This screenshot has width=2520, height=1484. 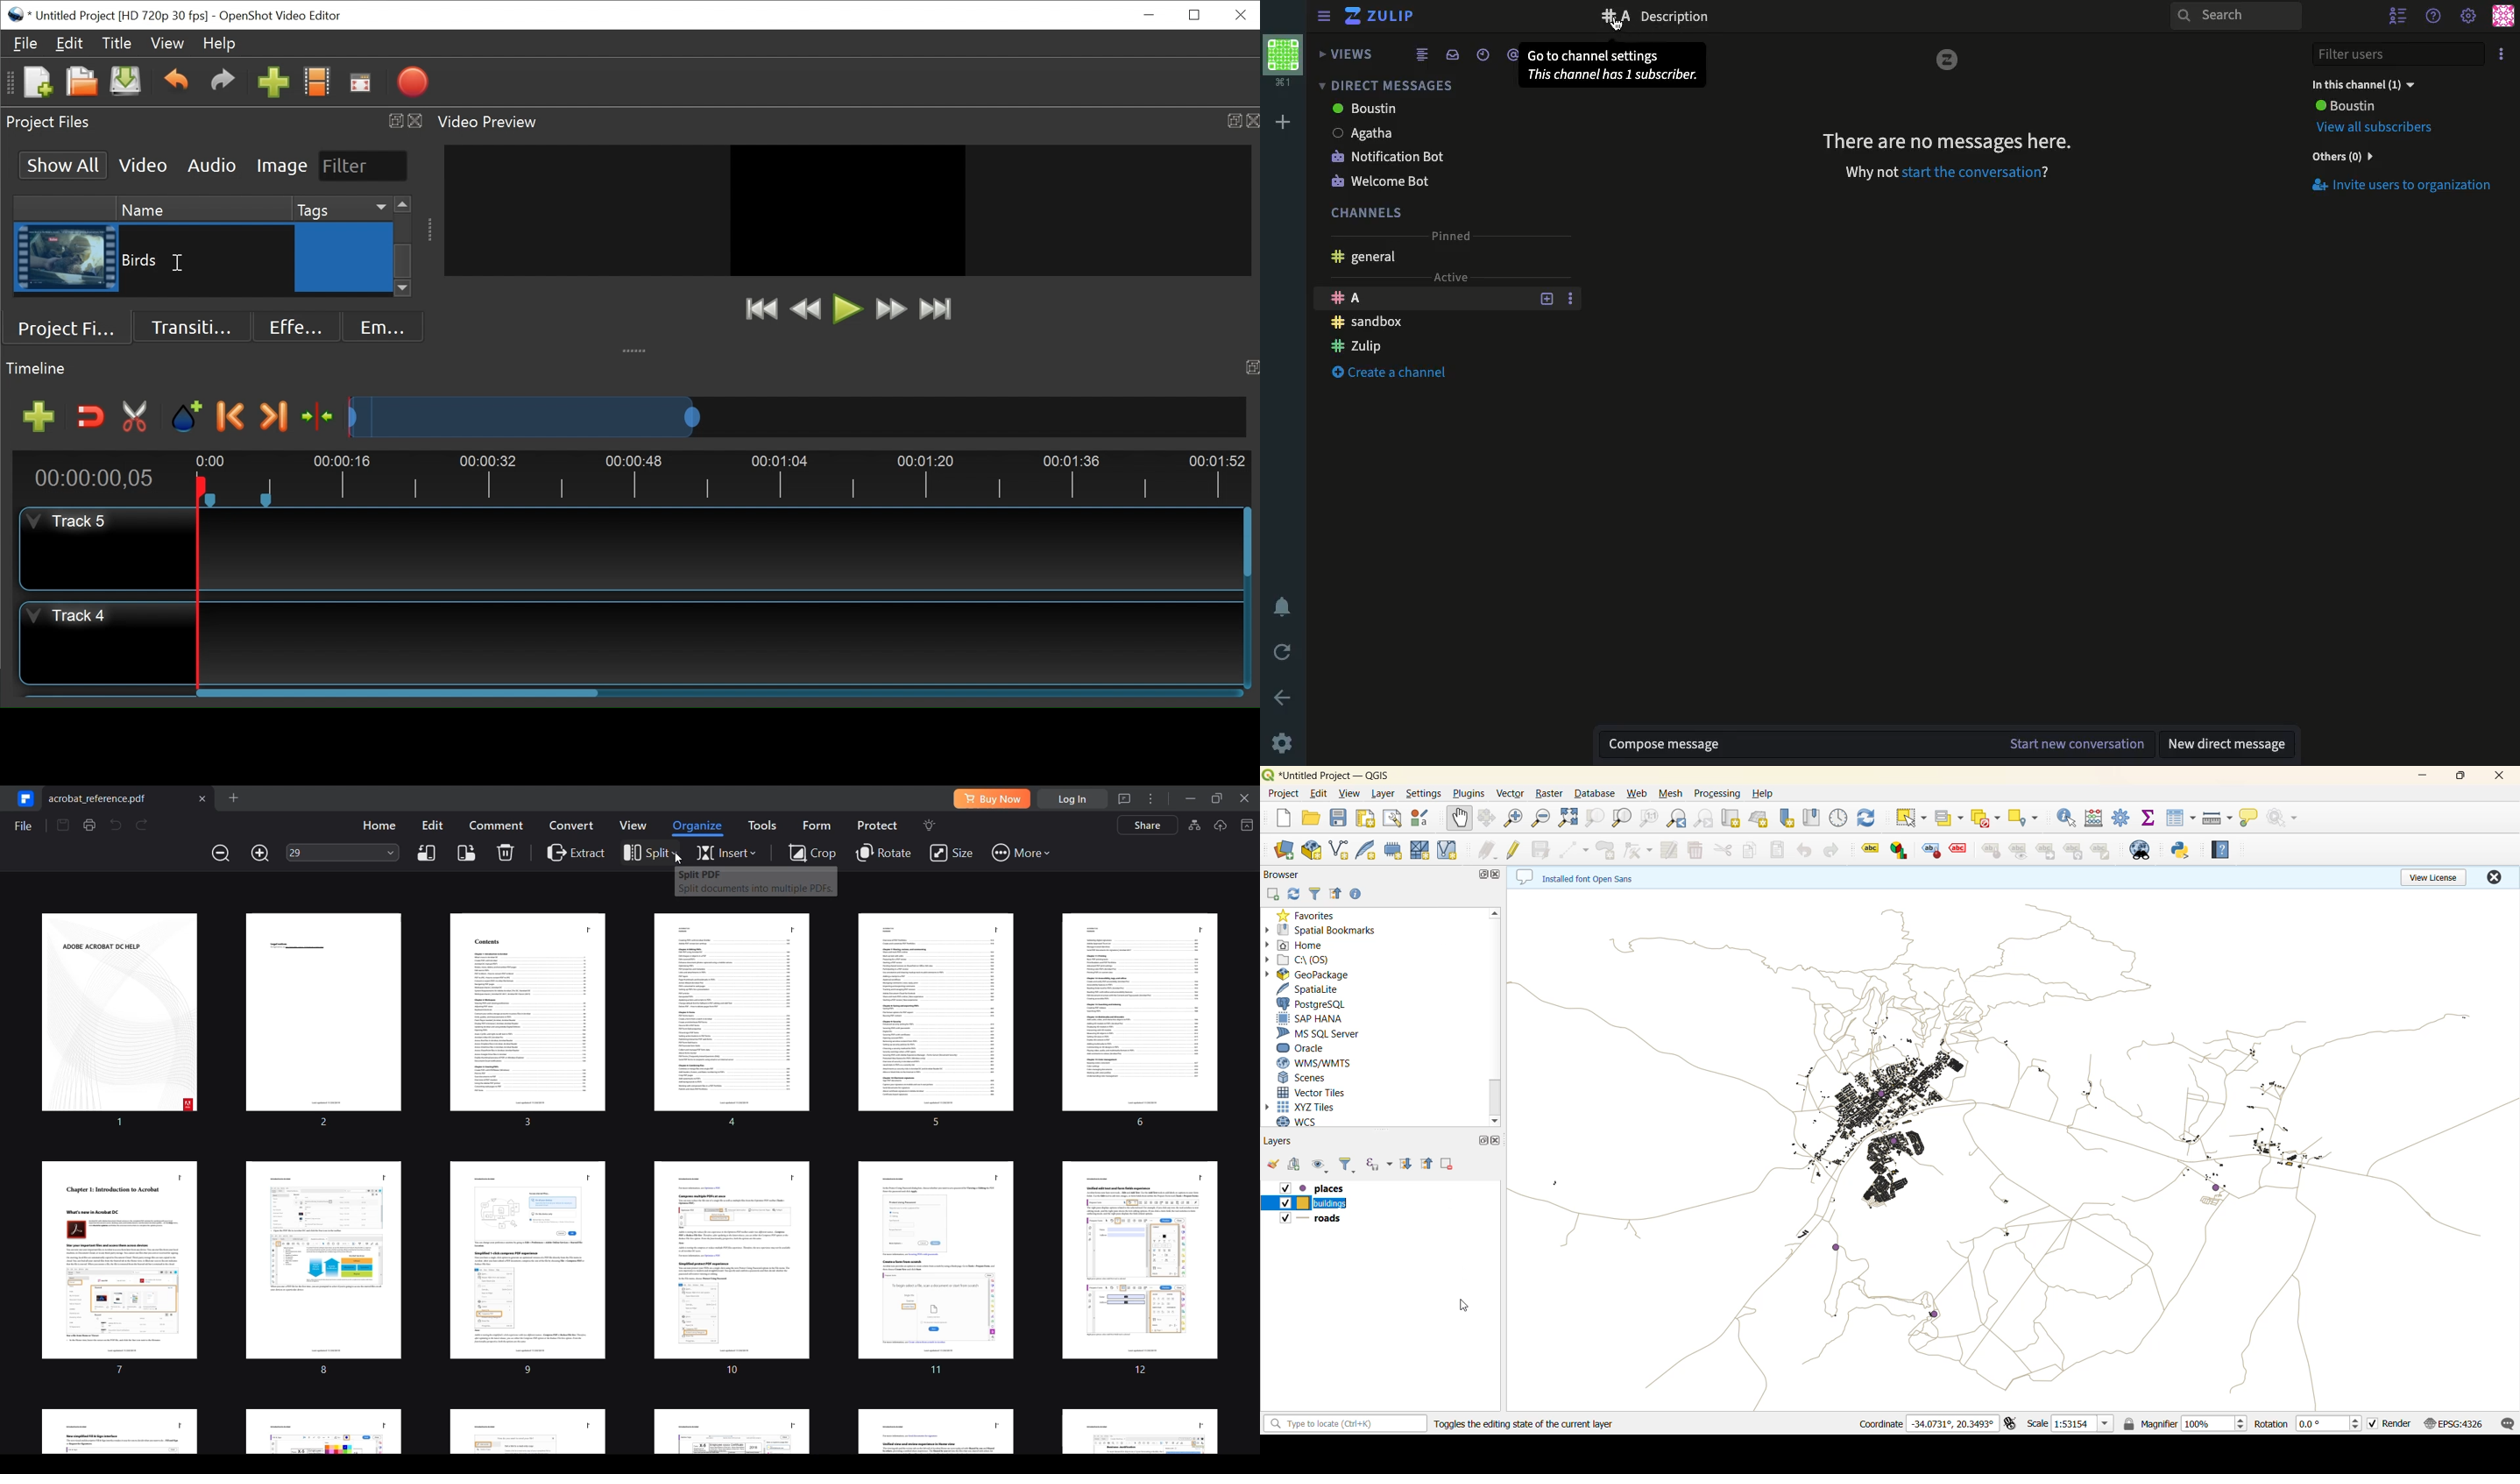 What do you see at coordinates (1514, 55) in the screenshot?
I see `Mention` at bounding box center [1514, 55].